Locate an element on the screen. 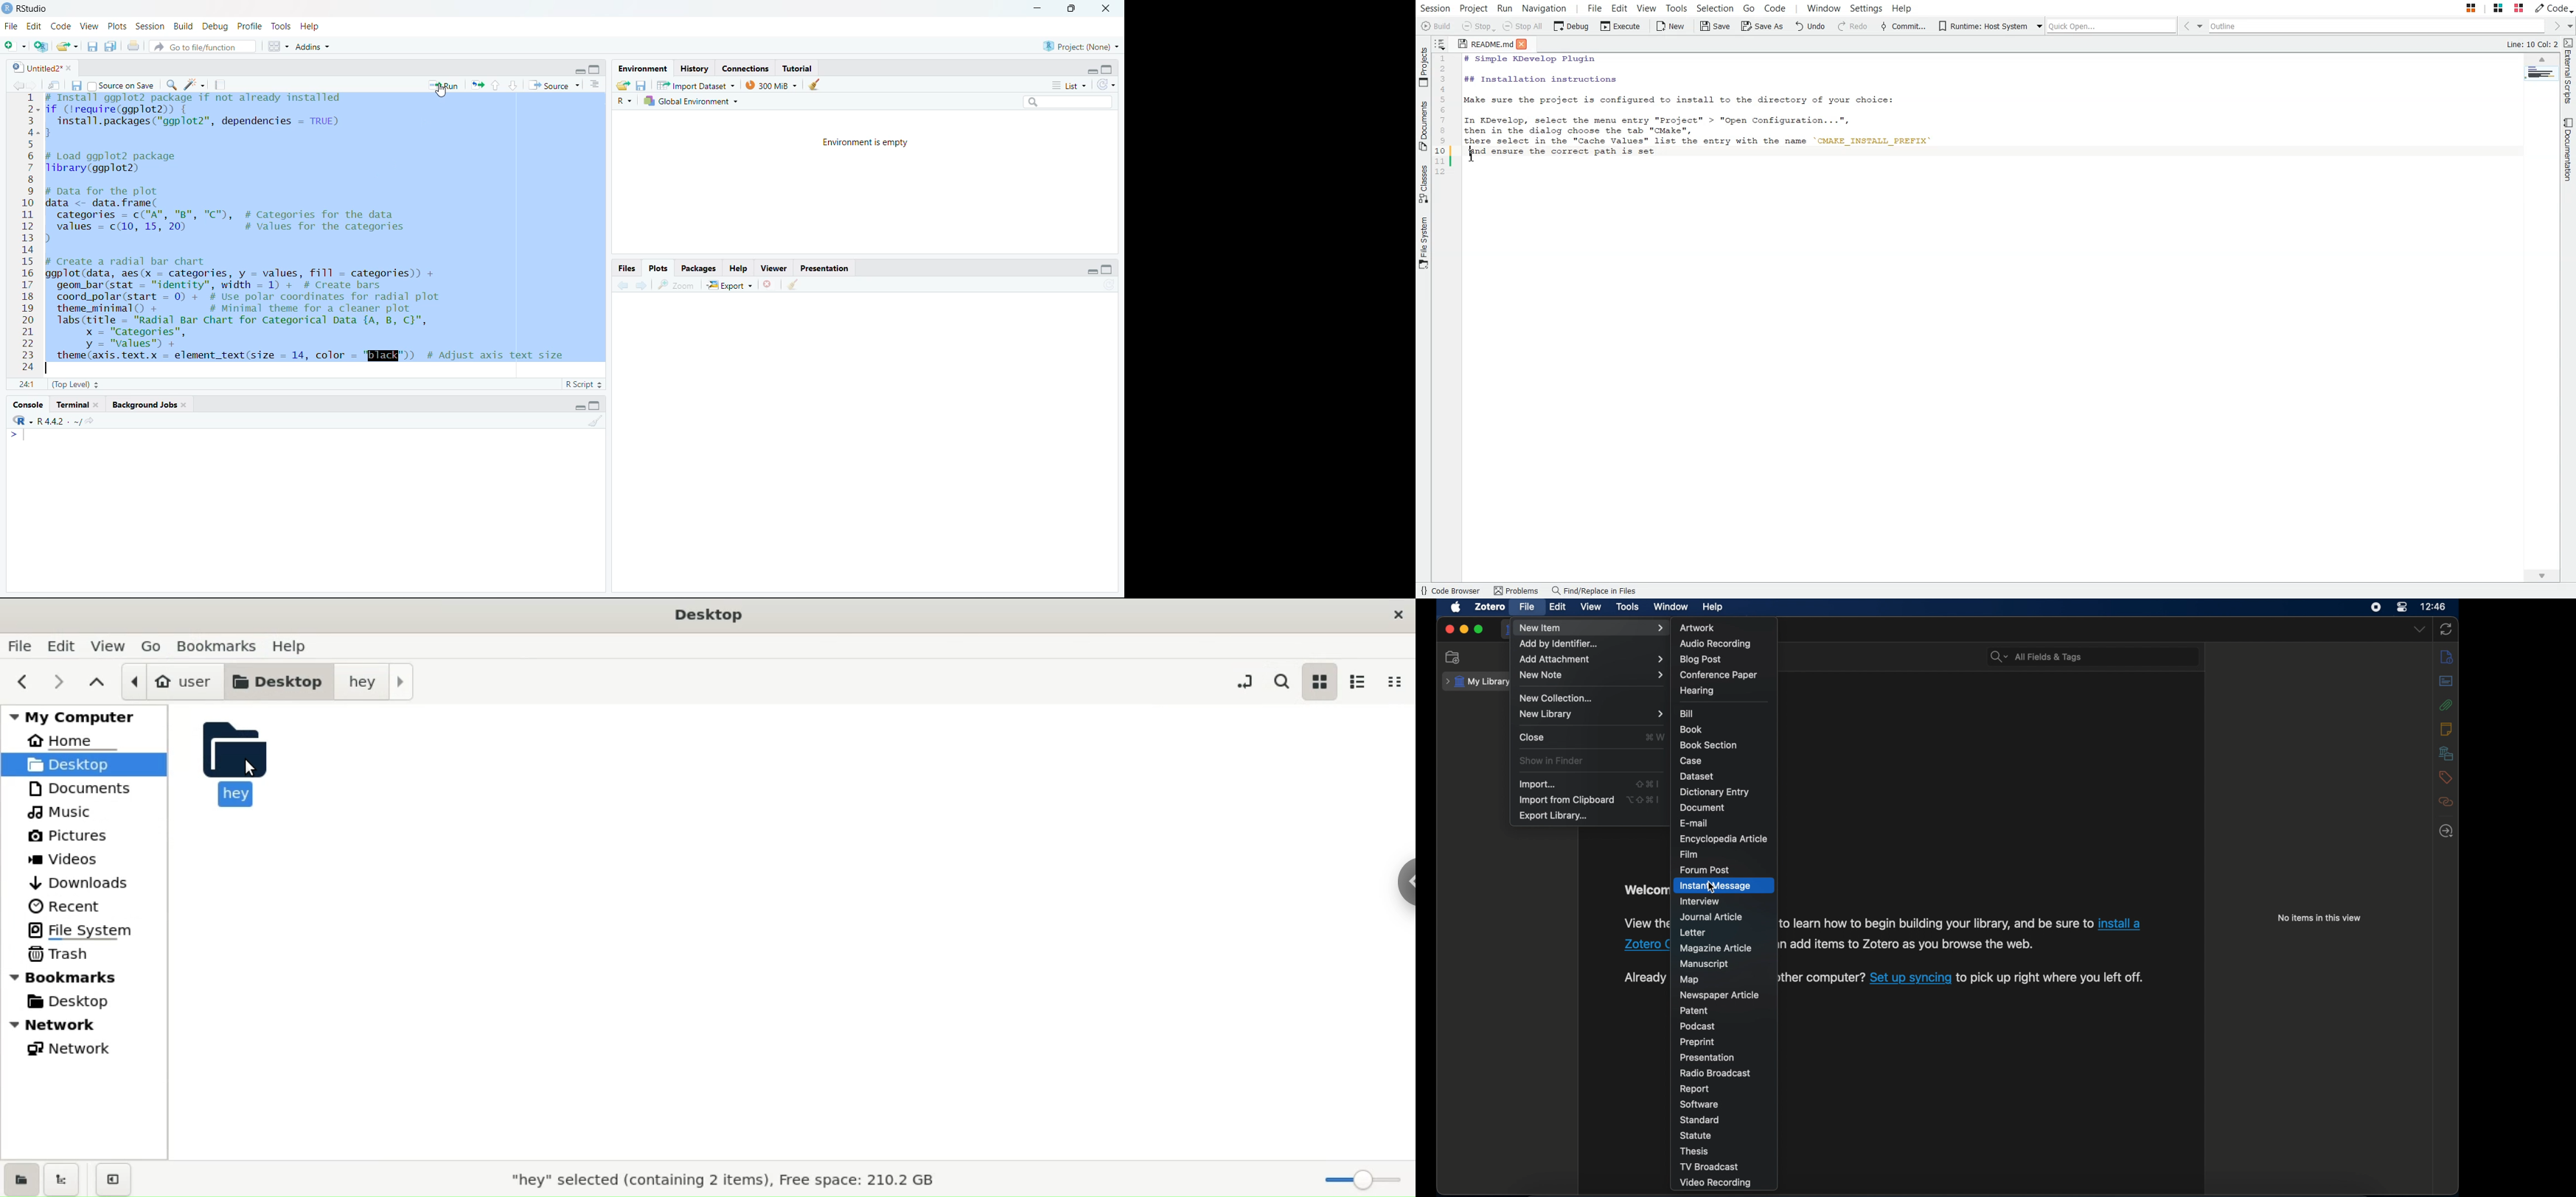  load workspace is located at coordinates (623, 85).